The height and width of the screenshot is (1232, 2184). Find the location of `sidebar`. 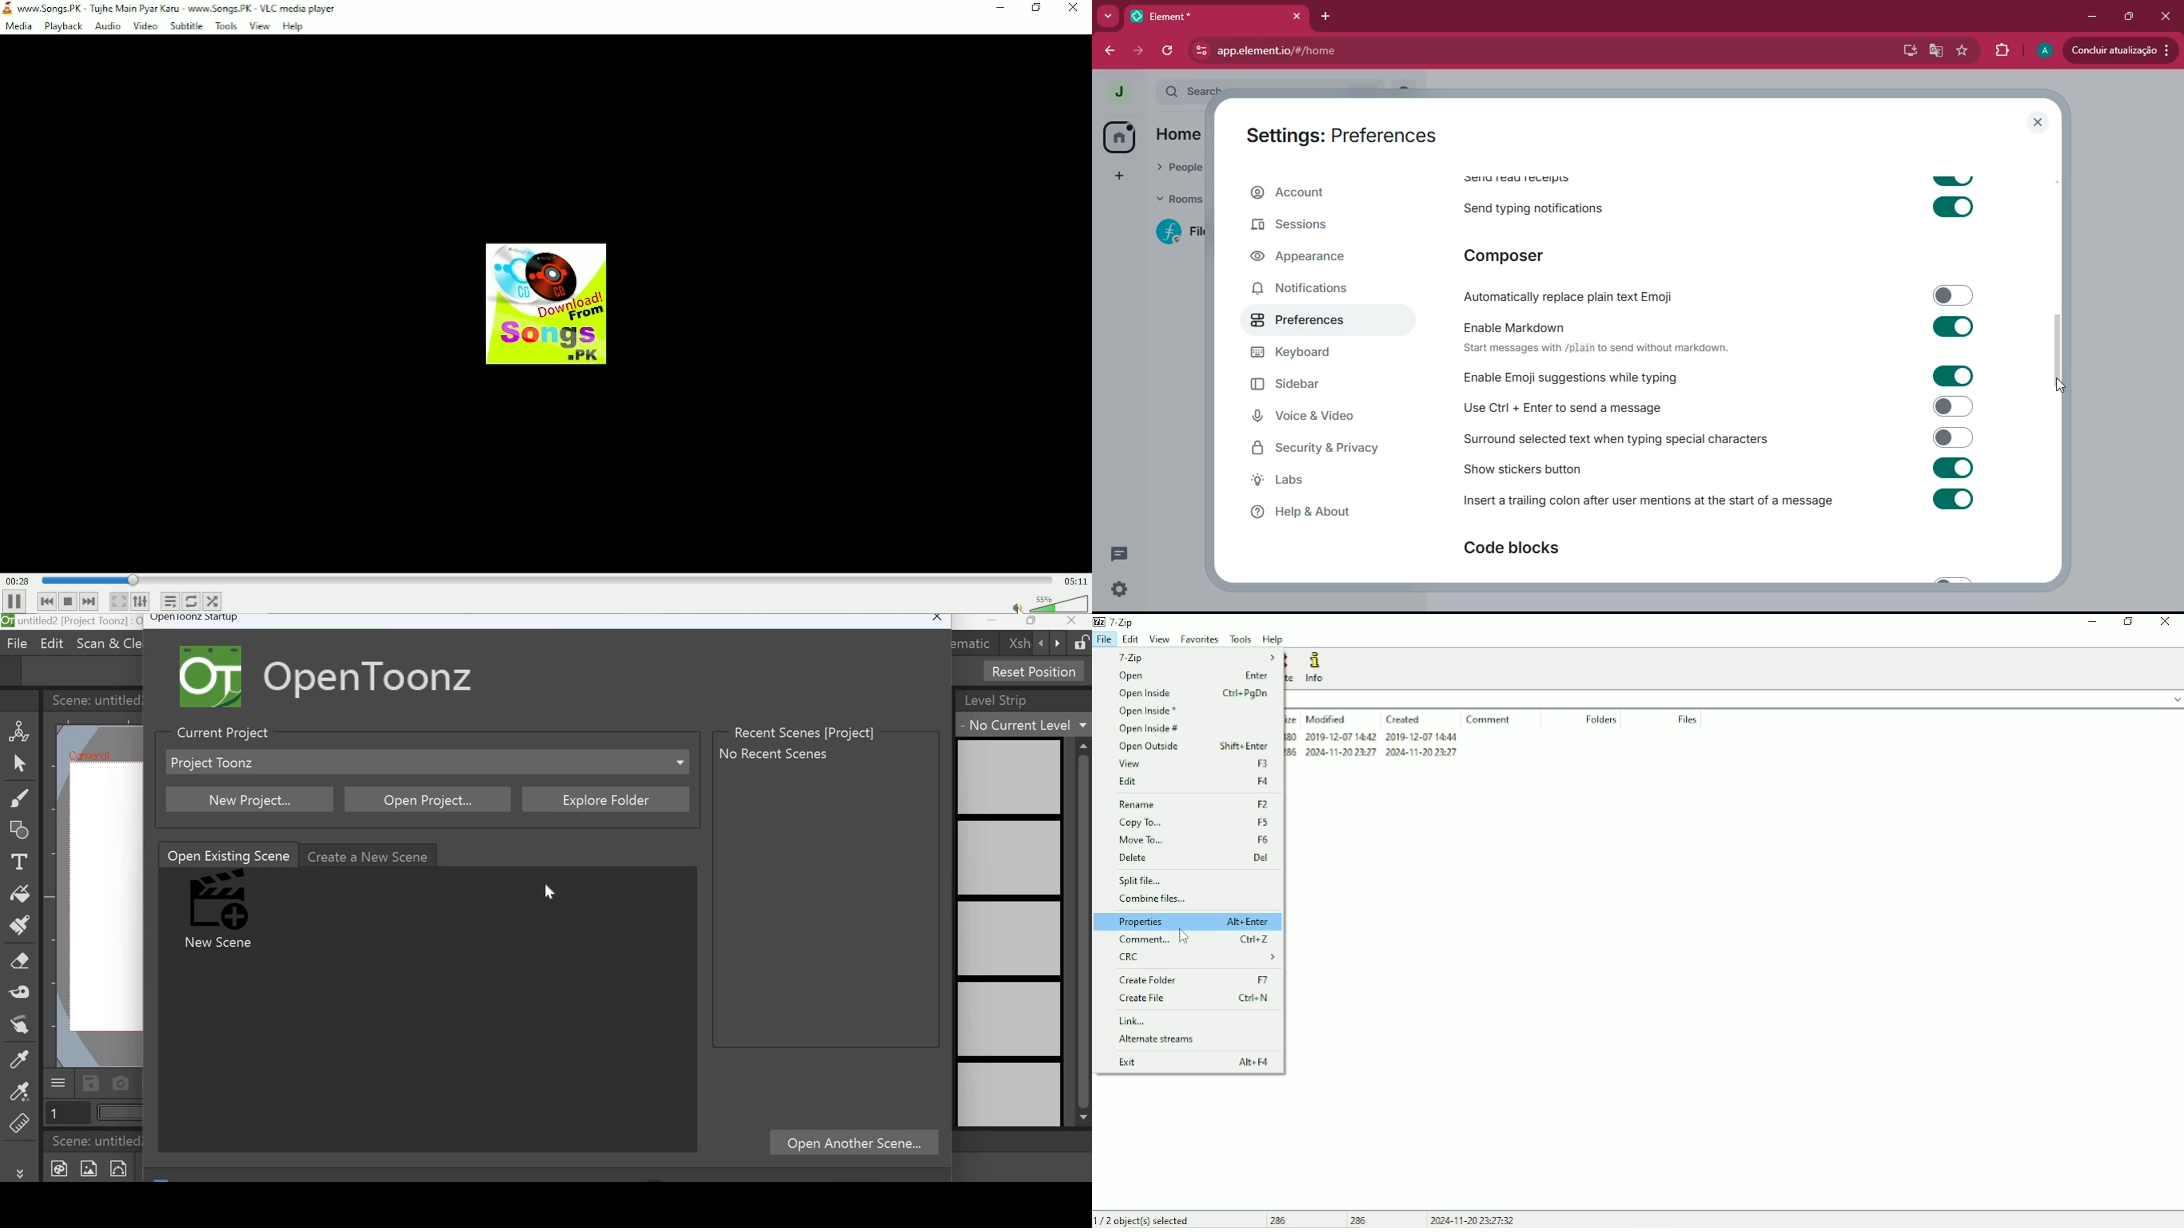

sidebar is located at coordinates (1317, 387).